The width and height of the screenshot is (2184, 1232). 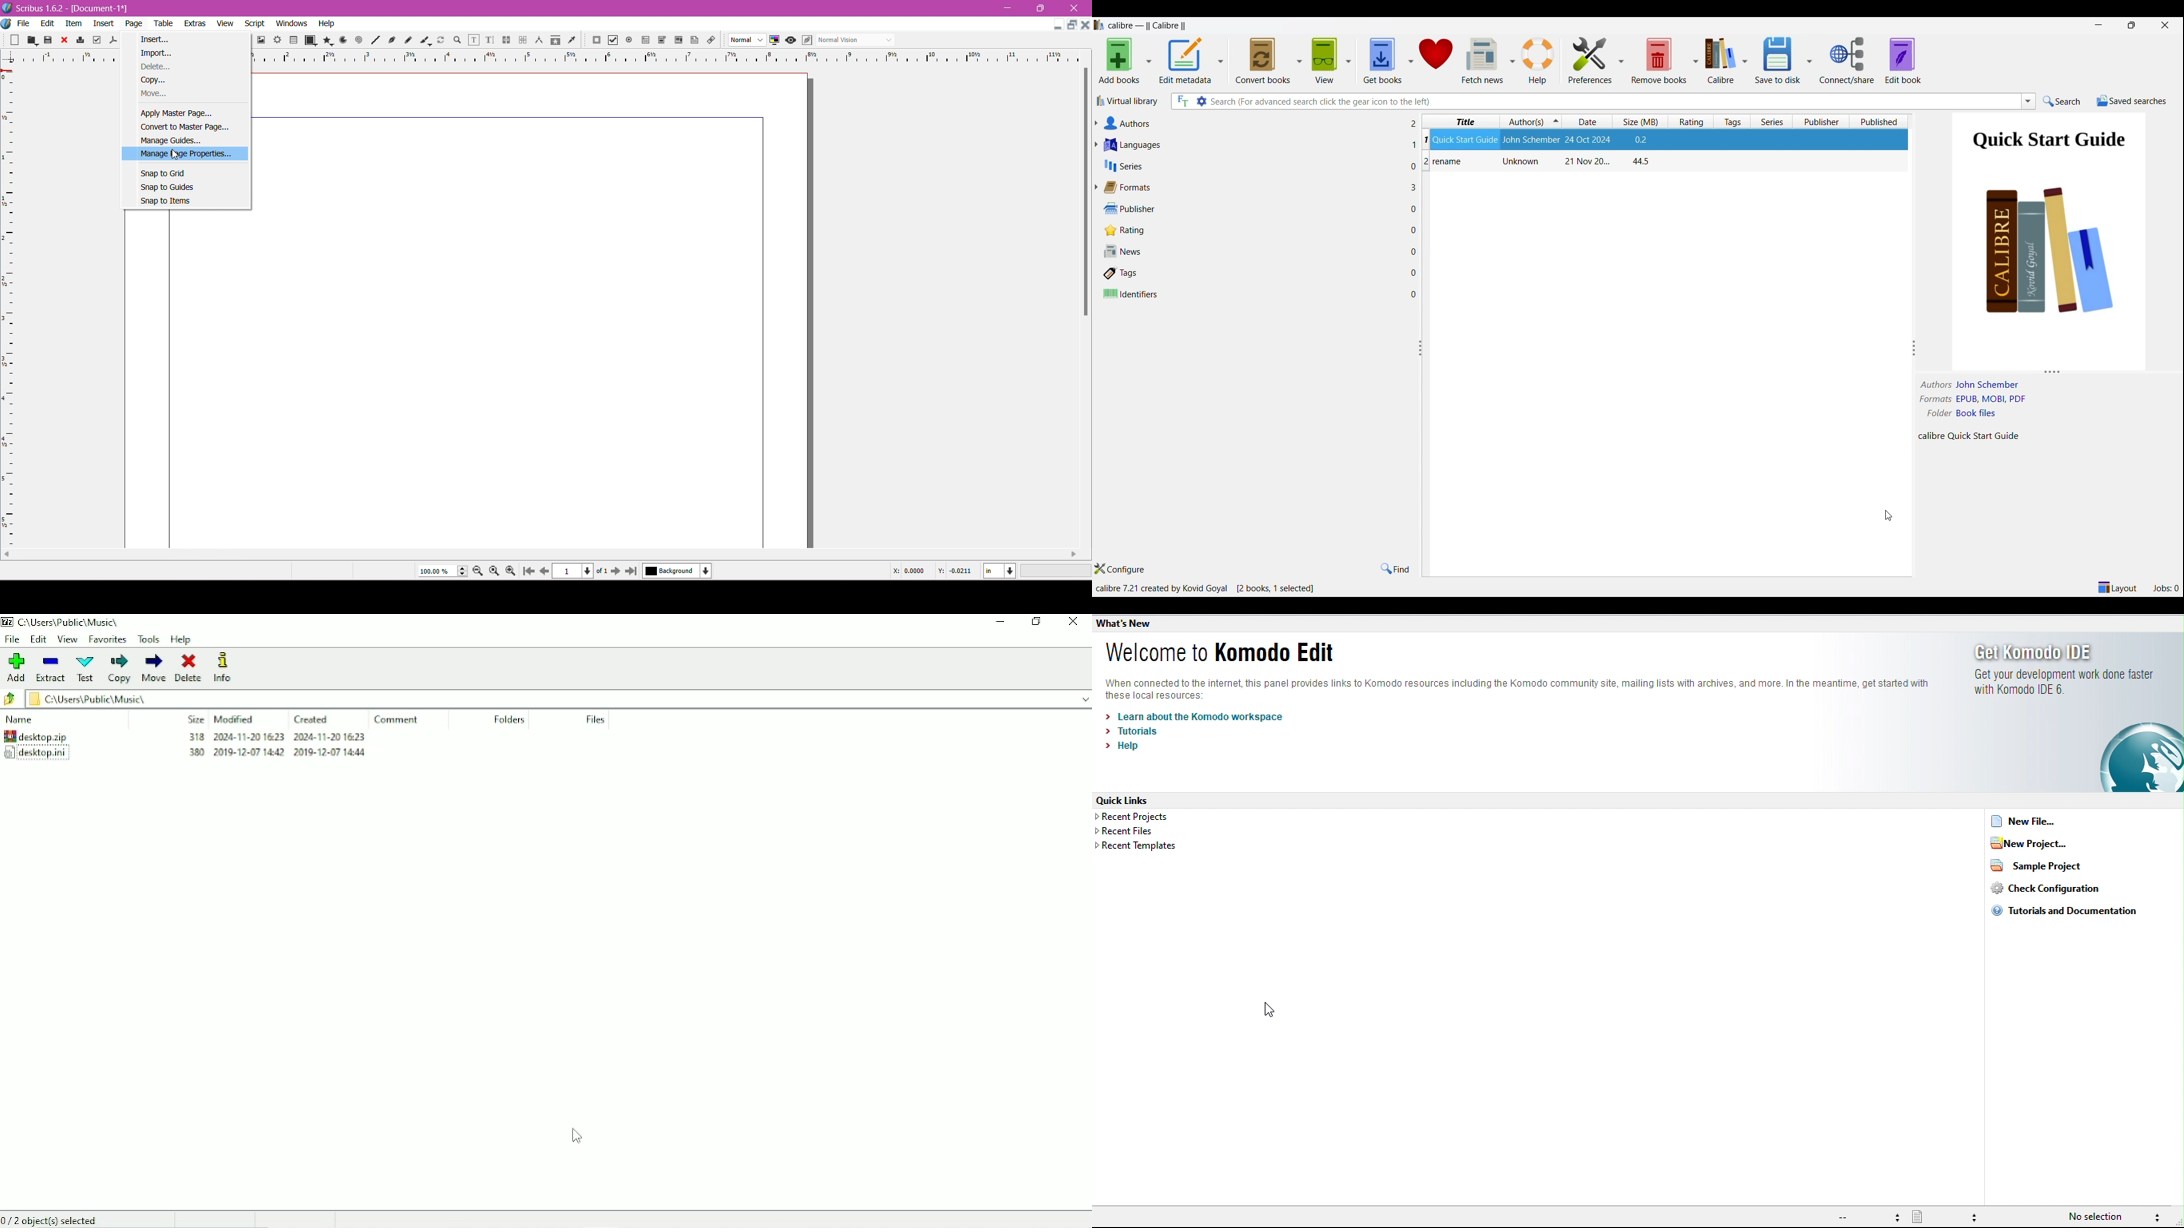 What do you see at coordinates (538, 40) in the screenshot?
I see `Measurements` at bounding box center [538, 40].